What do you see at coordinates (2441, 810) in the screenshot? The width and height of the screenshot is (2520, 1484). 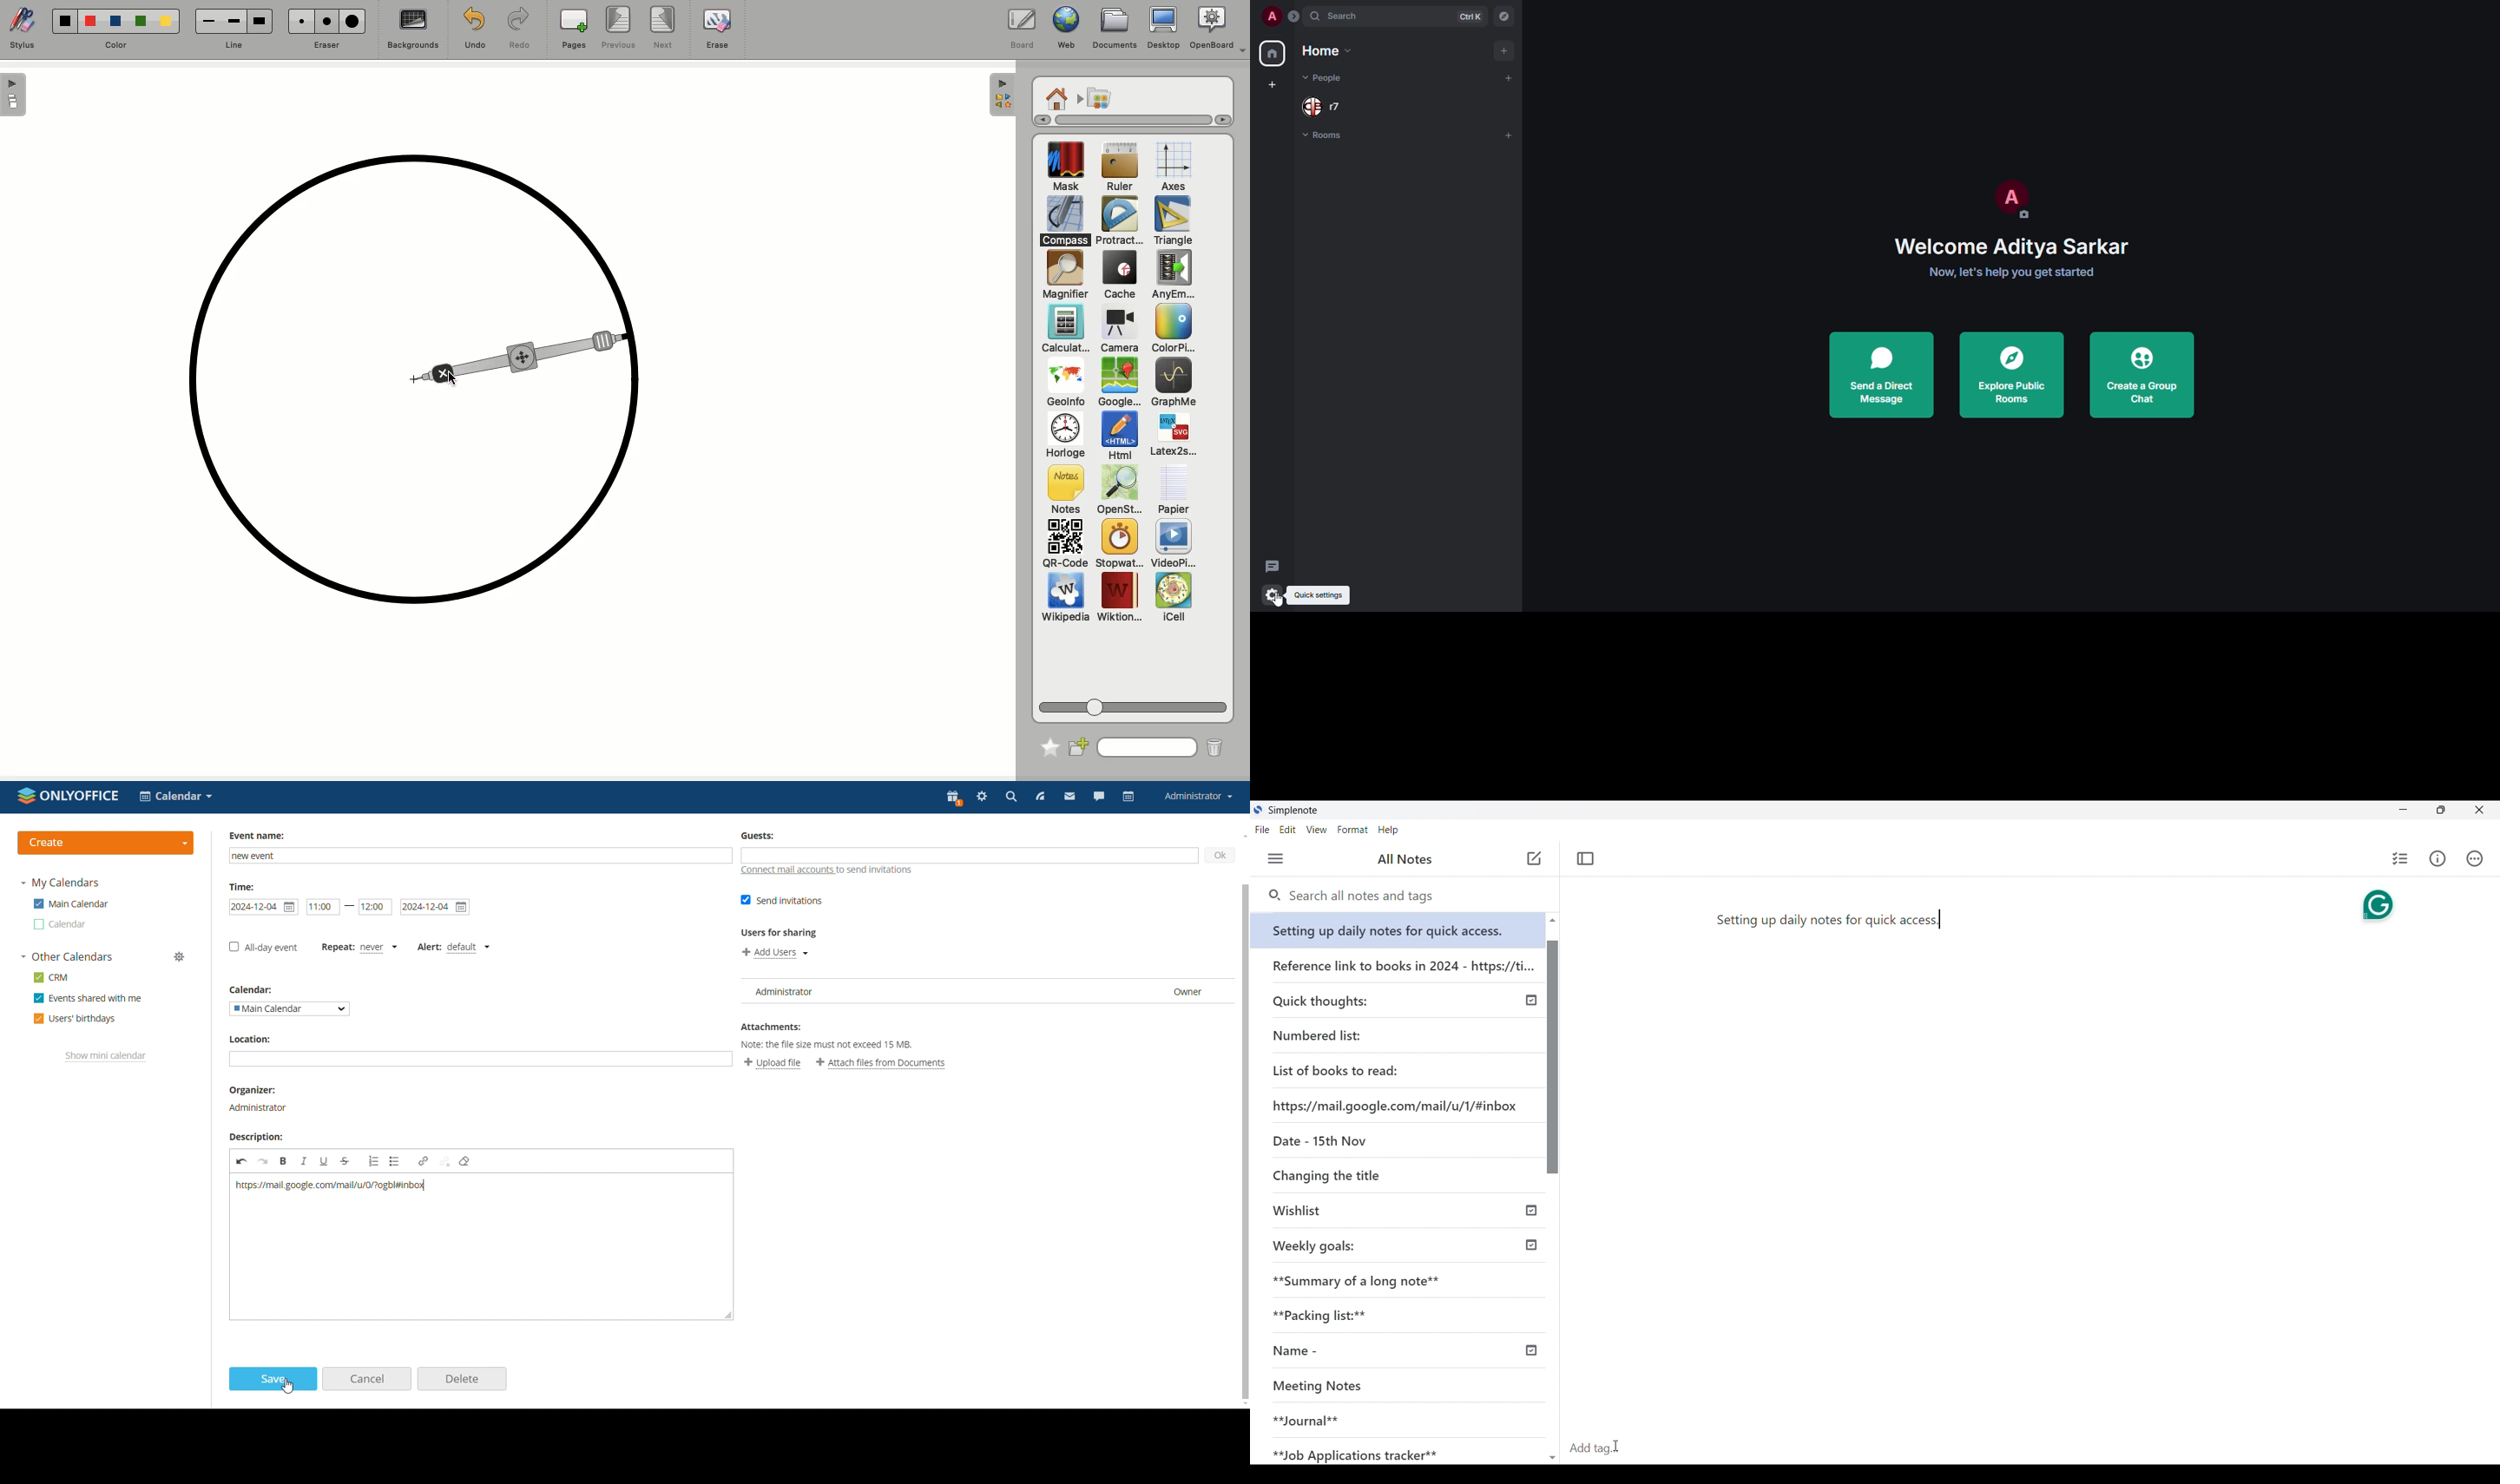 I see `toggle screen` at bounding box center [2441, 810].